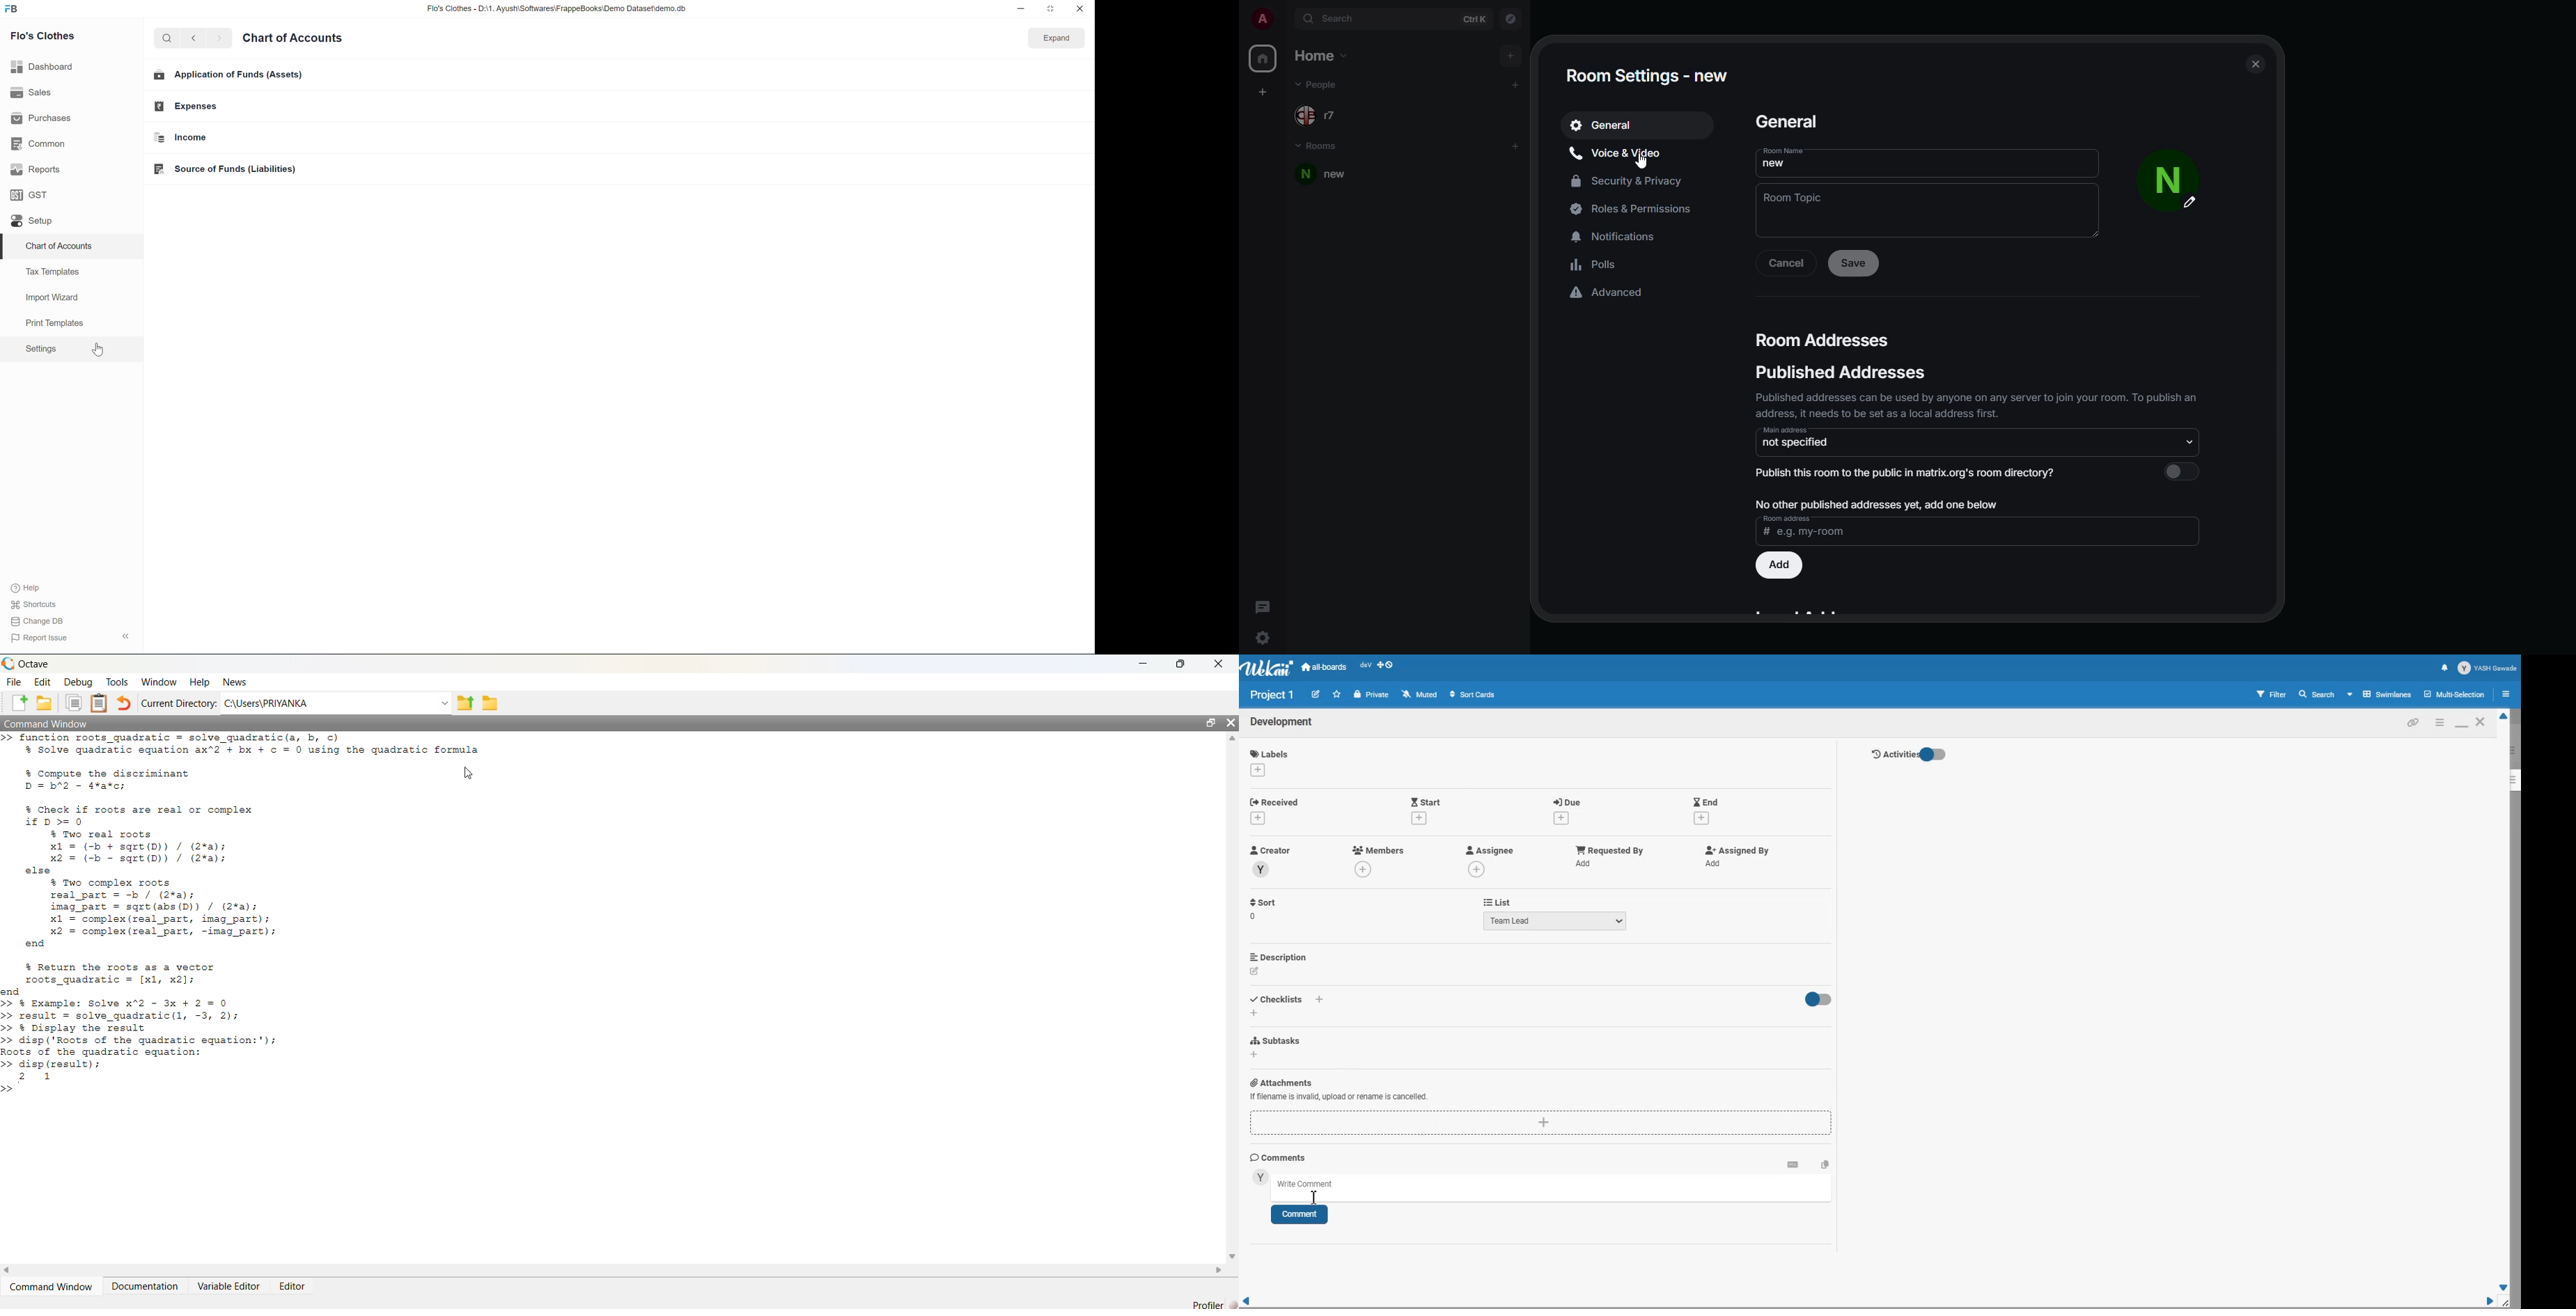  I want to click on Add Description, so click(1280, 956).